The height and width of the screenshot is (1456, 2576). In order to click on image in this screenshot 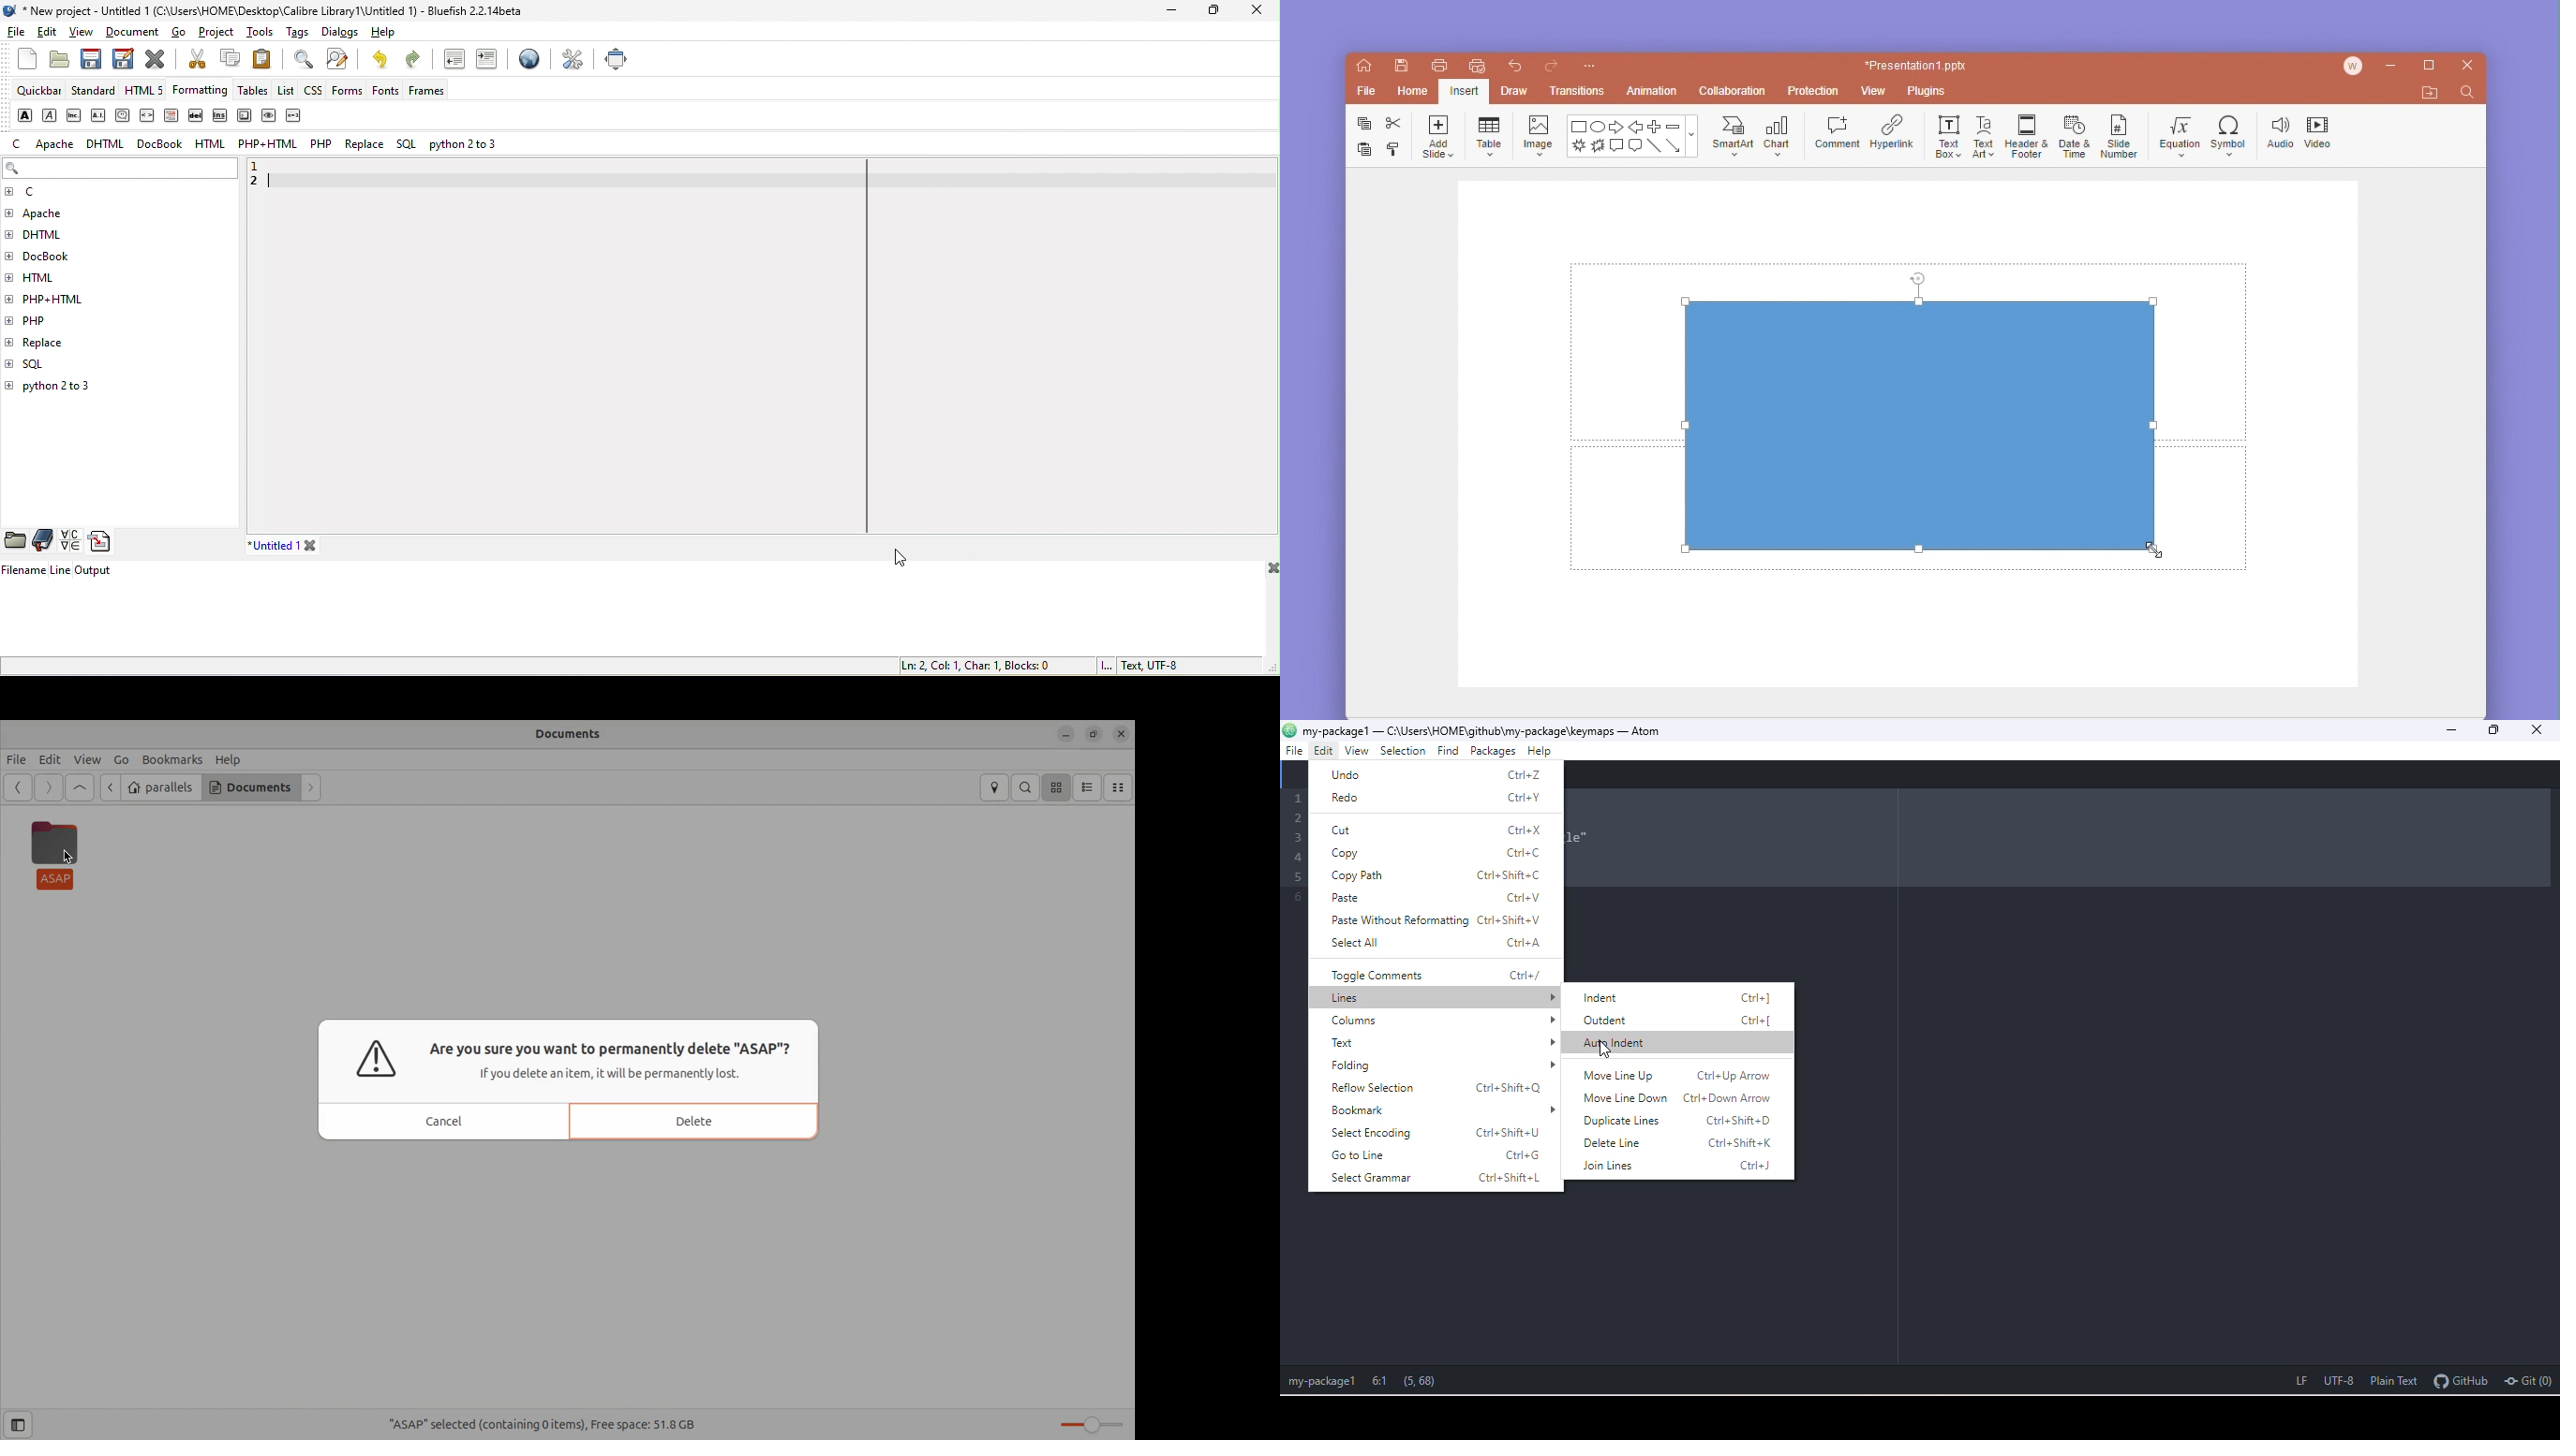, I will do `click(1538, 135)`.